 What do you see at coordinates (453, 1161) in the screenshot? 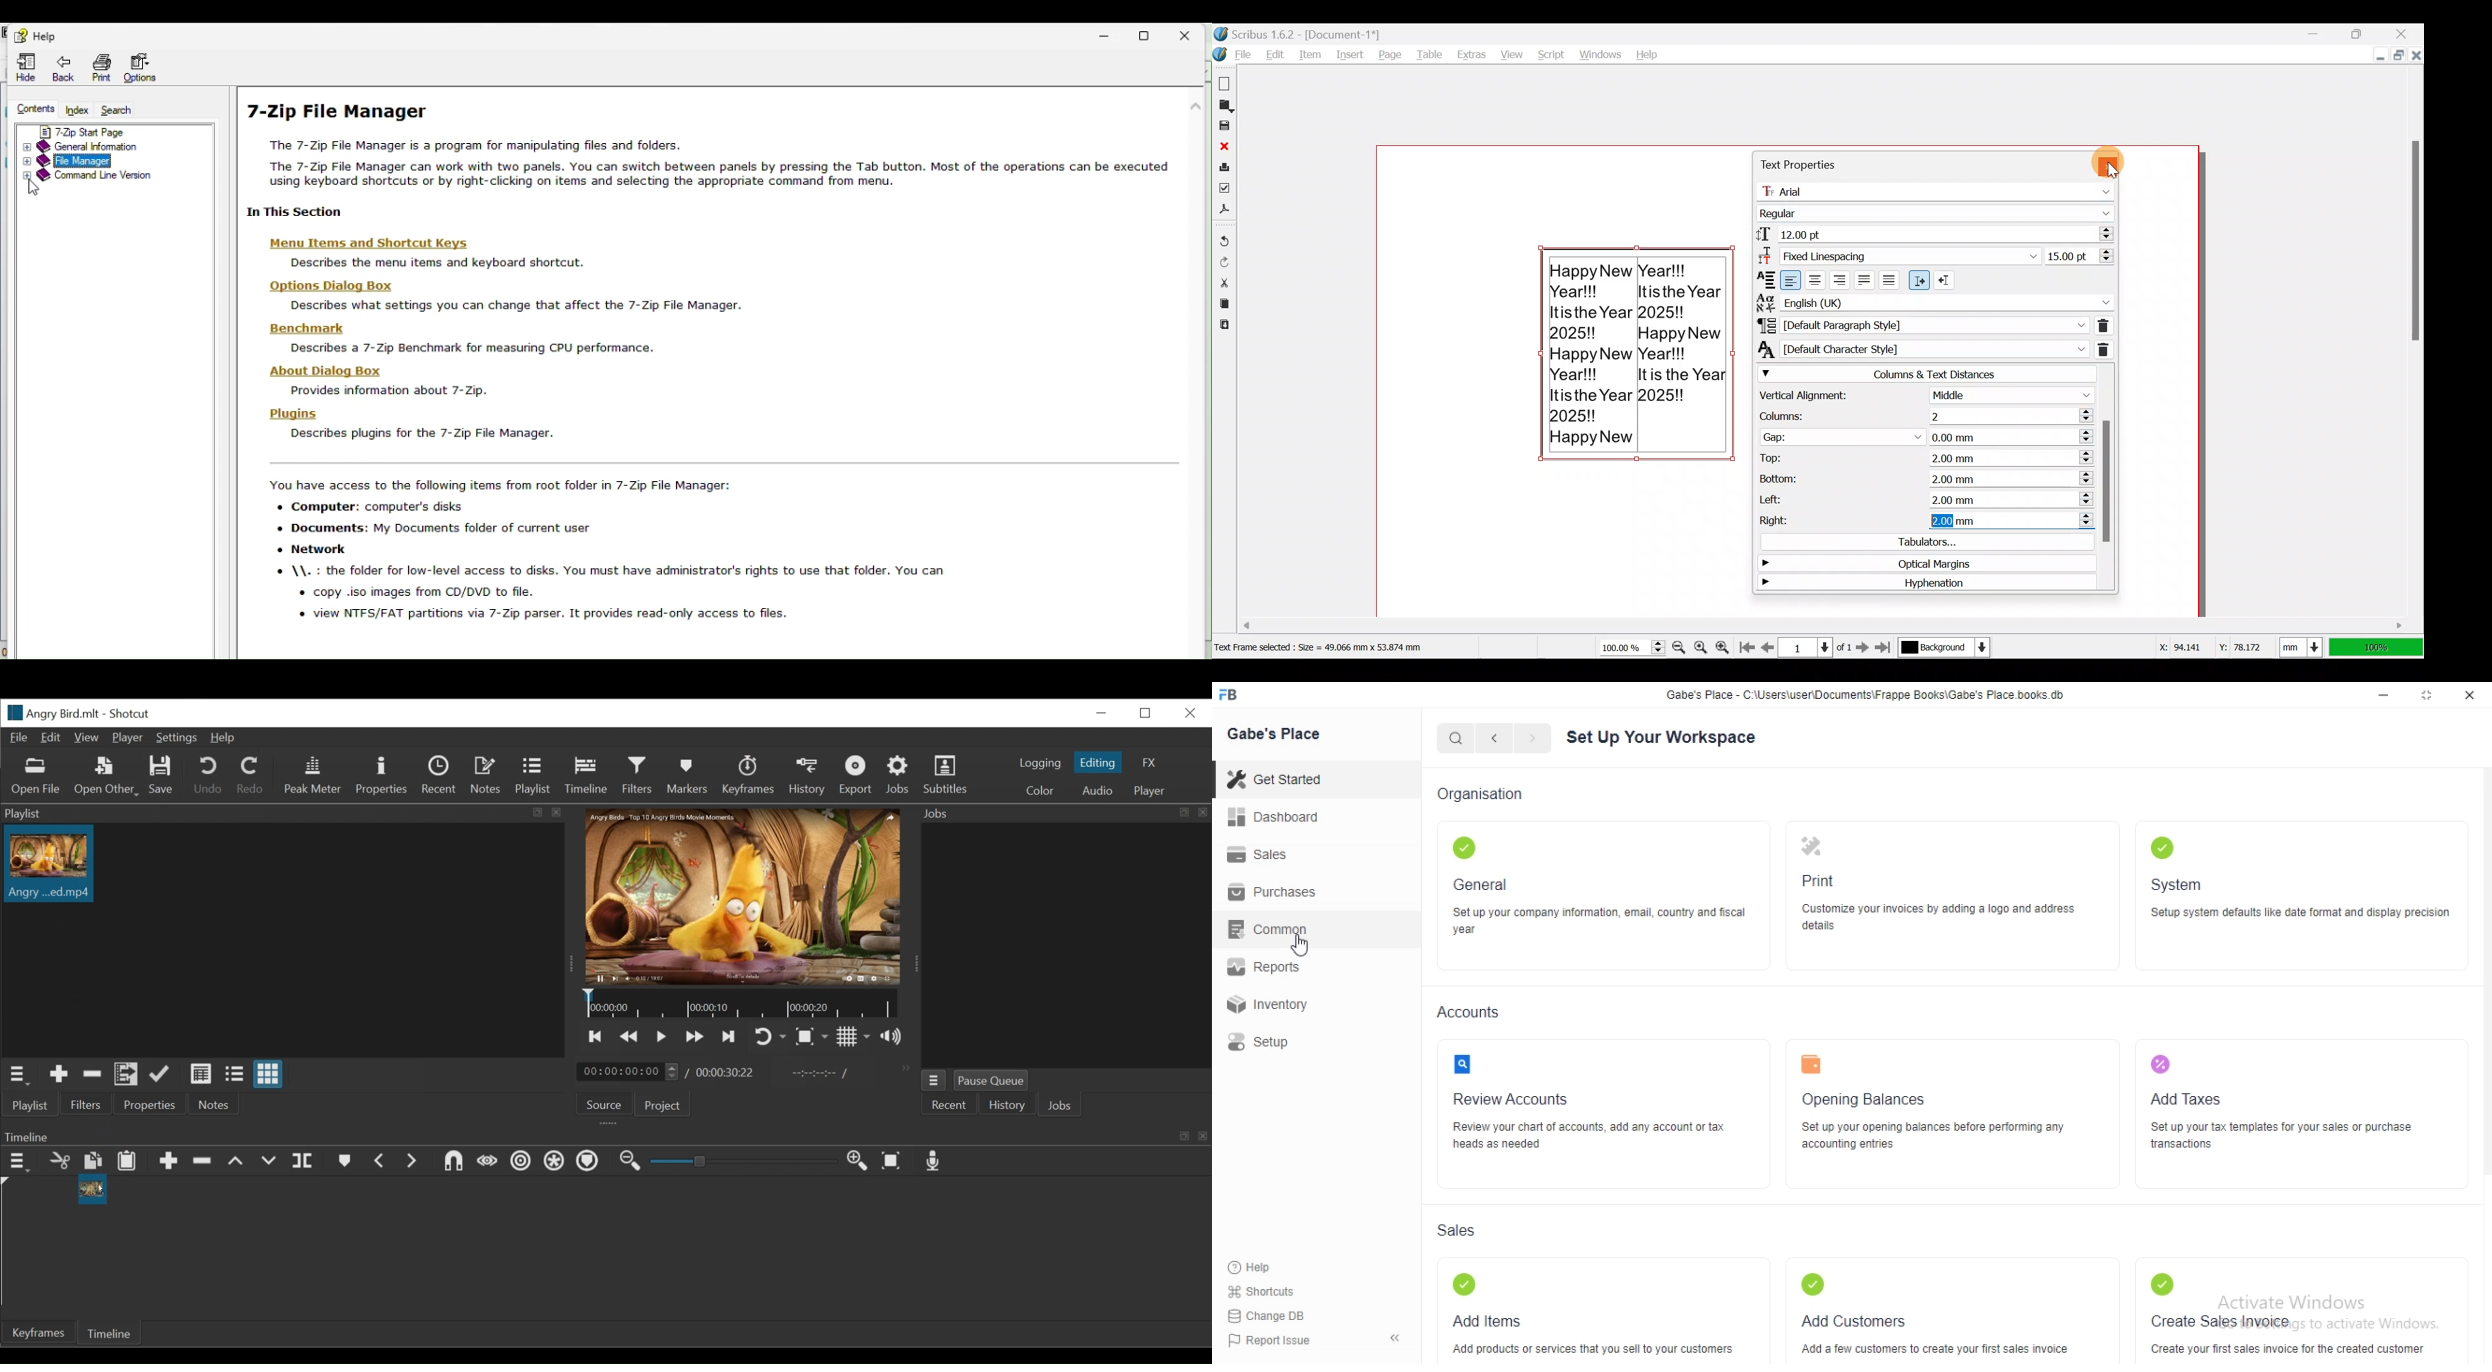
I see `snap` at bounding box center [453, 1161].